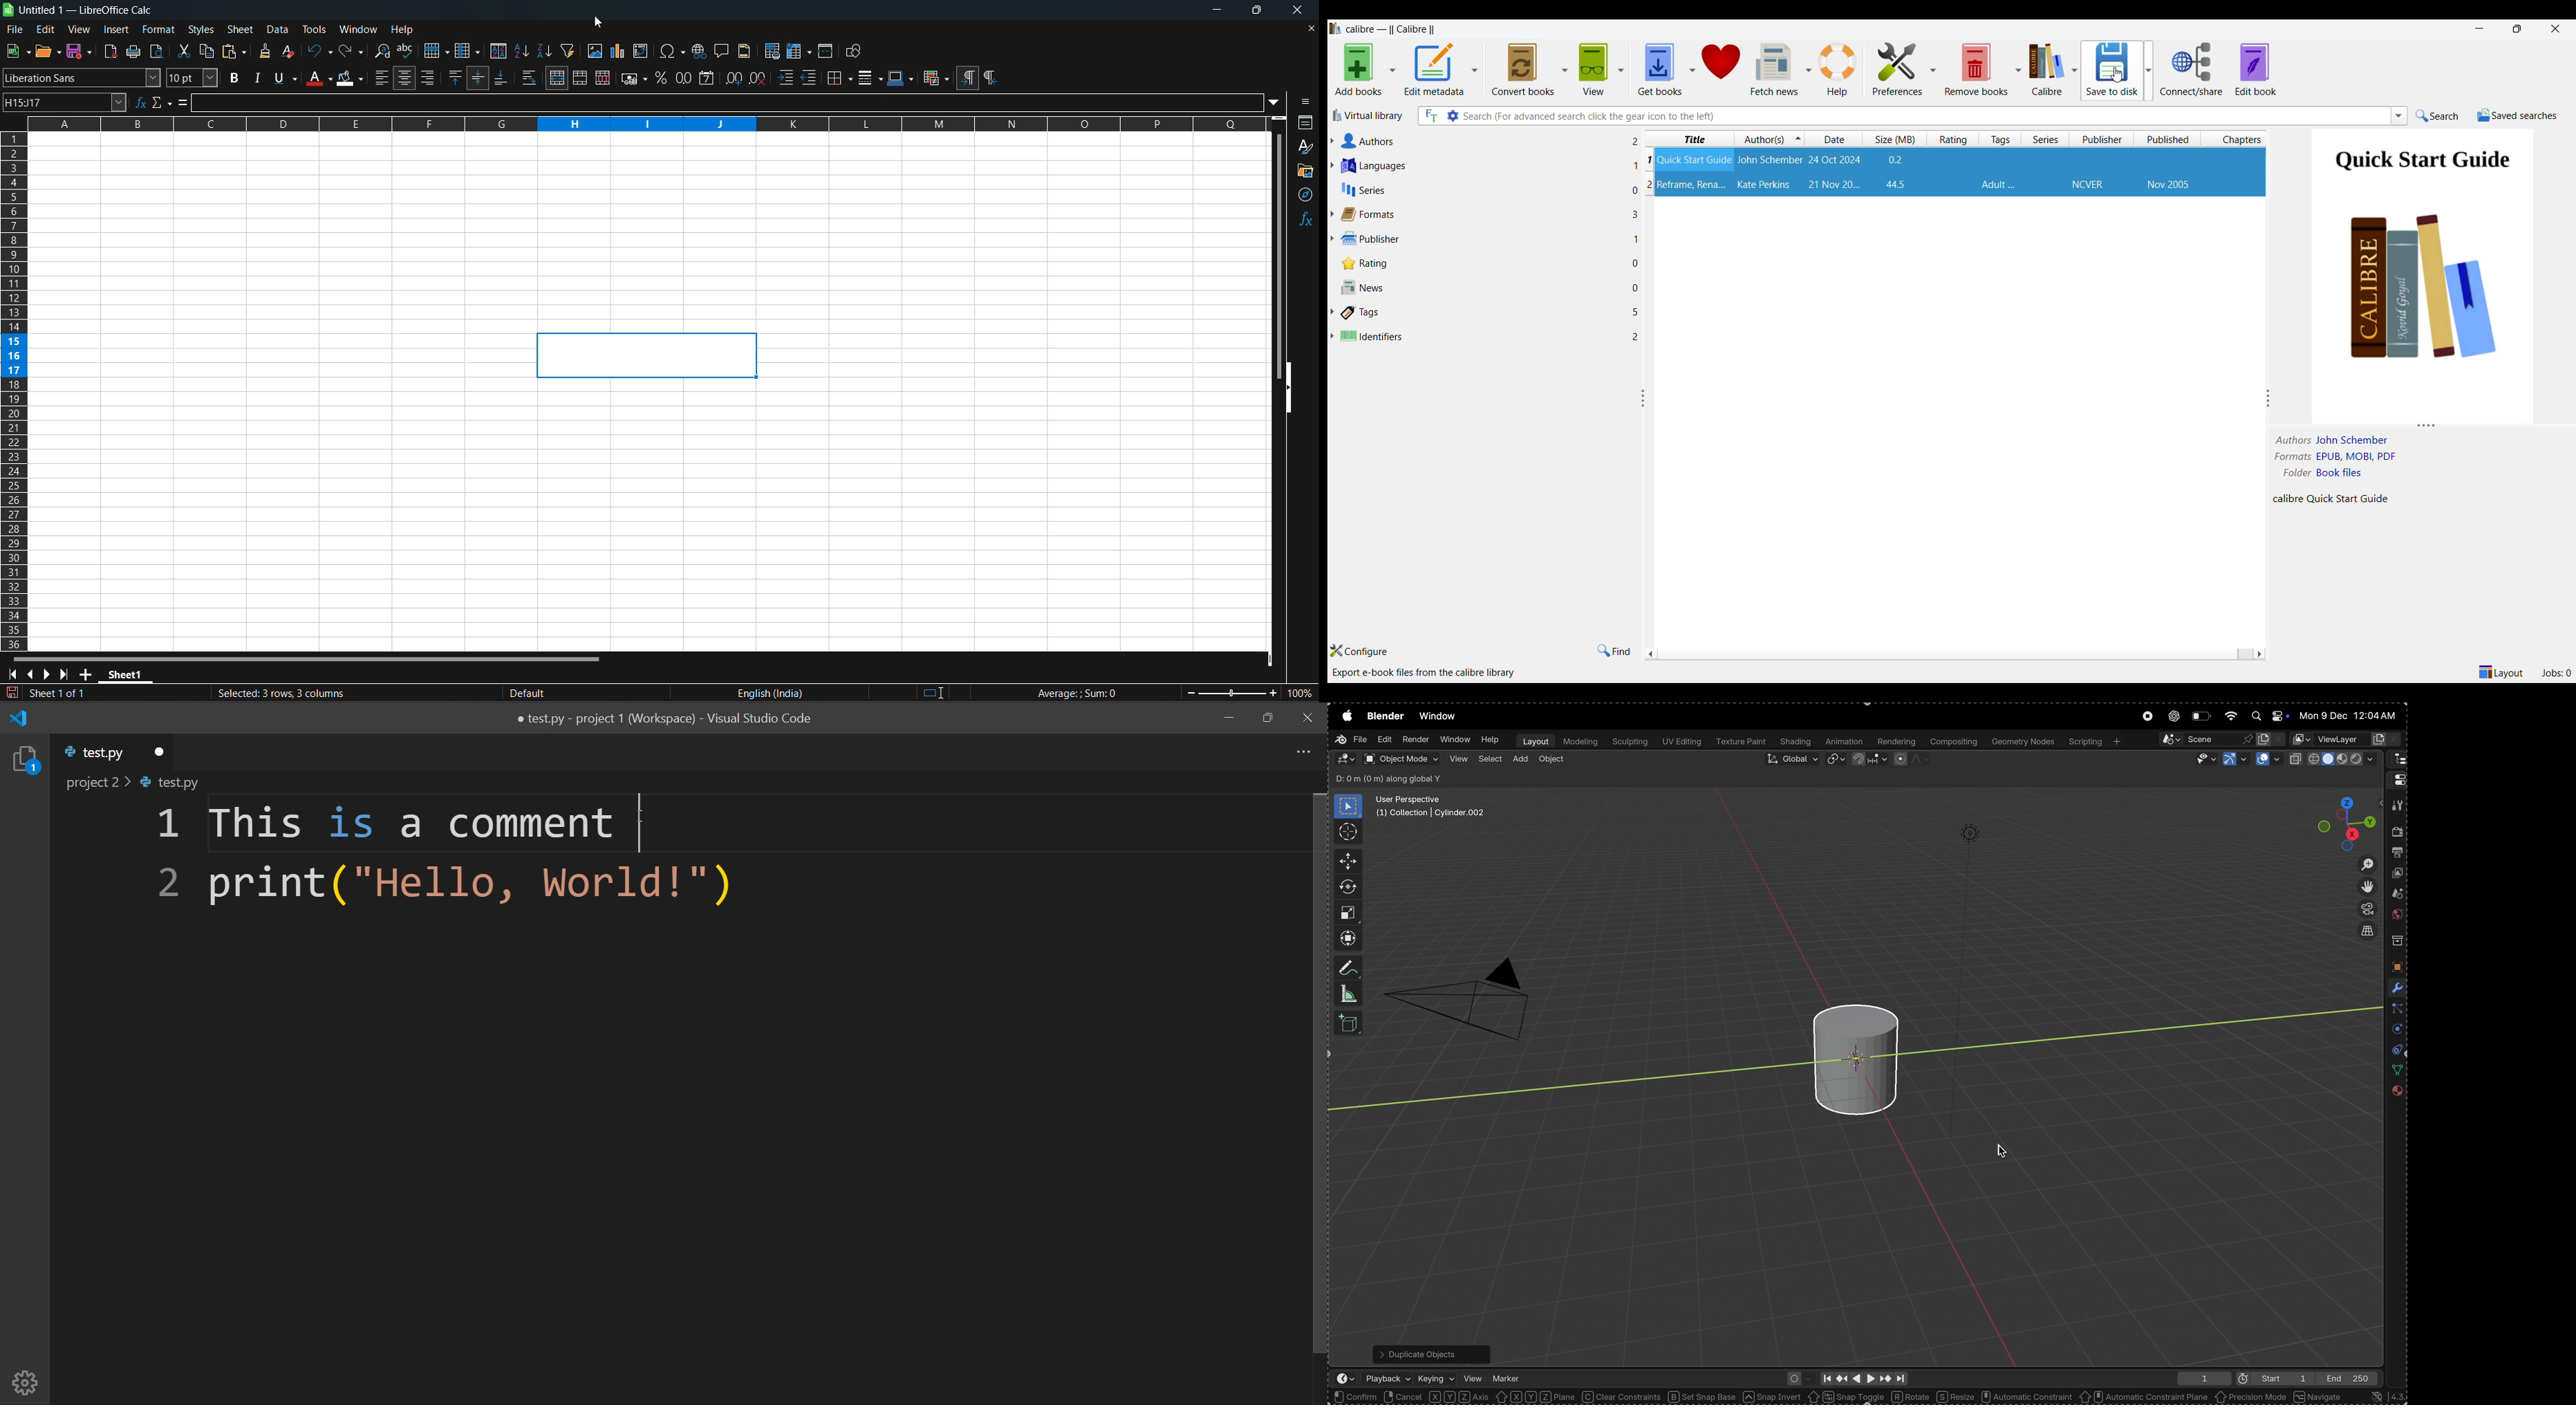 This screenshot has width=2576, height=1428. What do you see at coordinates (382, 78) in the screenshot?
I see `align left` at bounding box center [382, 78].